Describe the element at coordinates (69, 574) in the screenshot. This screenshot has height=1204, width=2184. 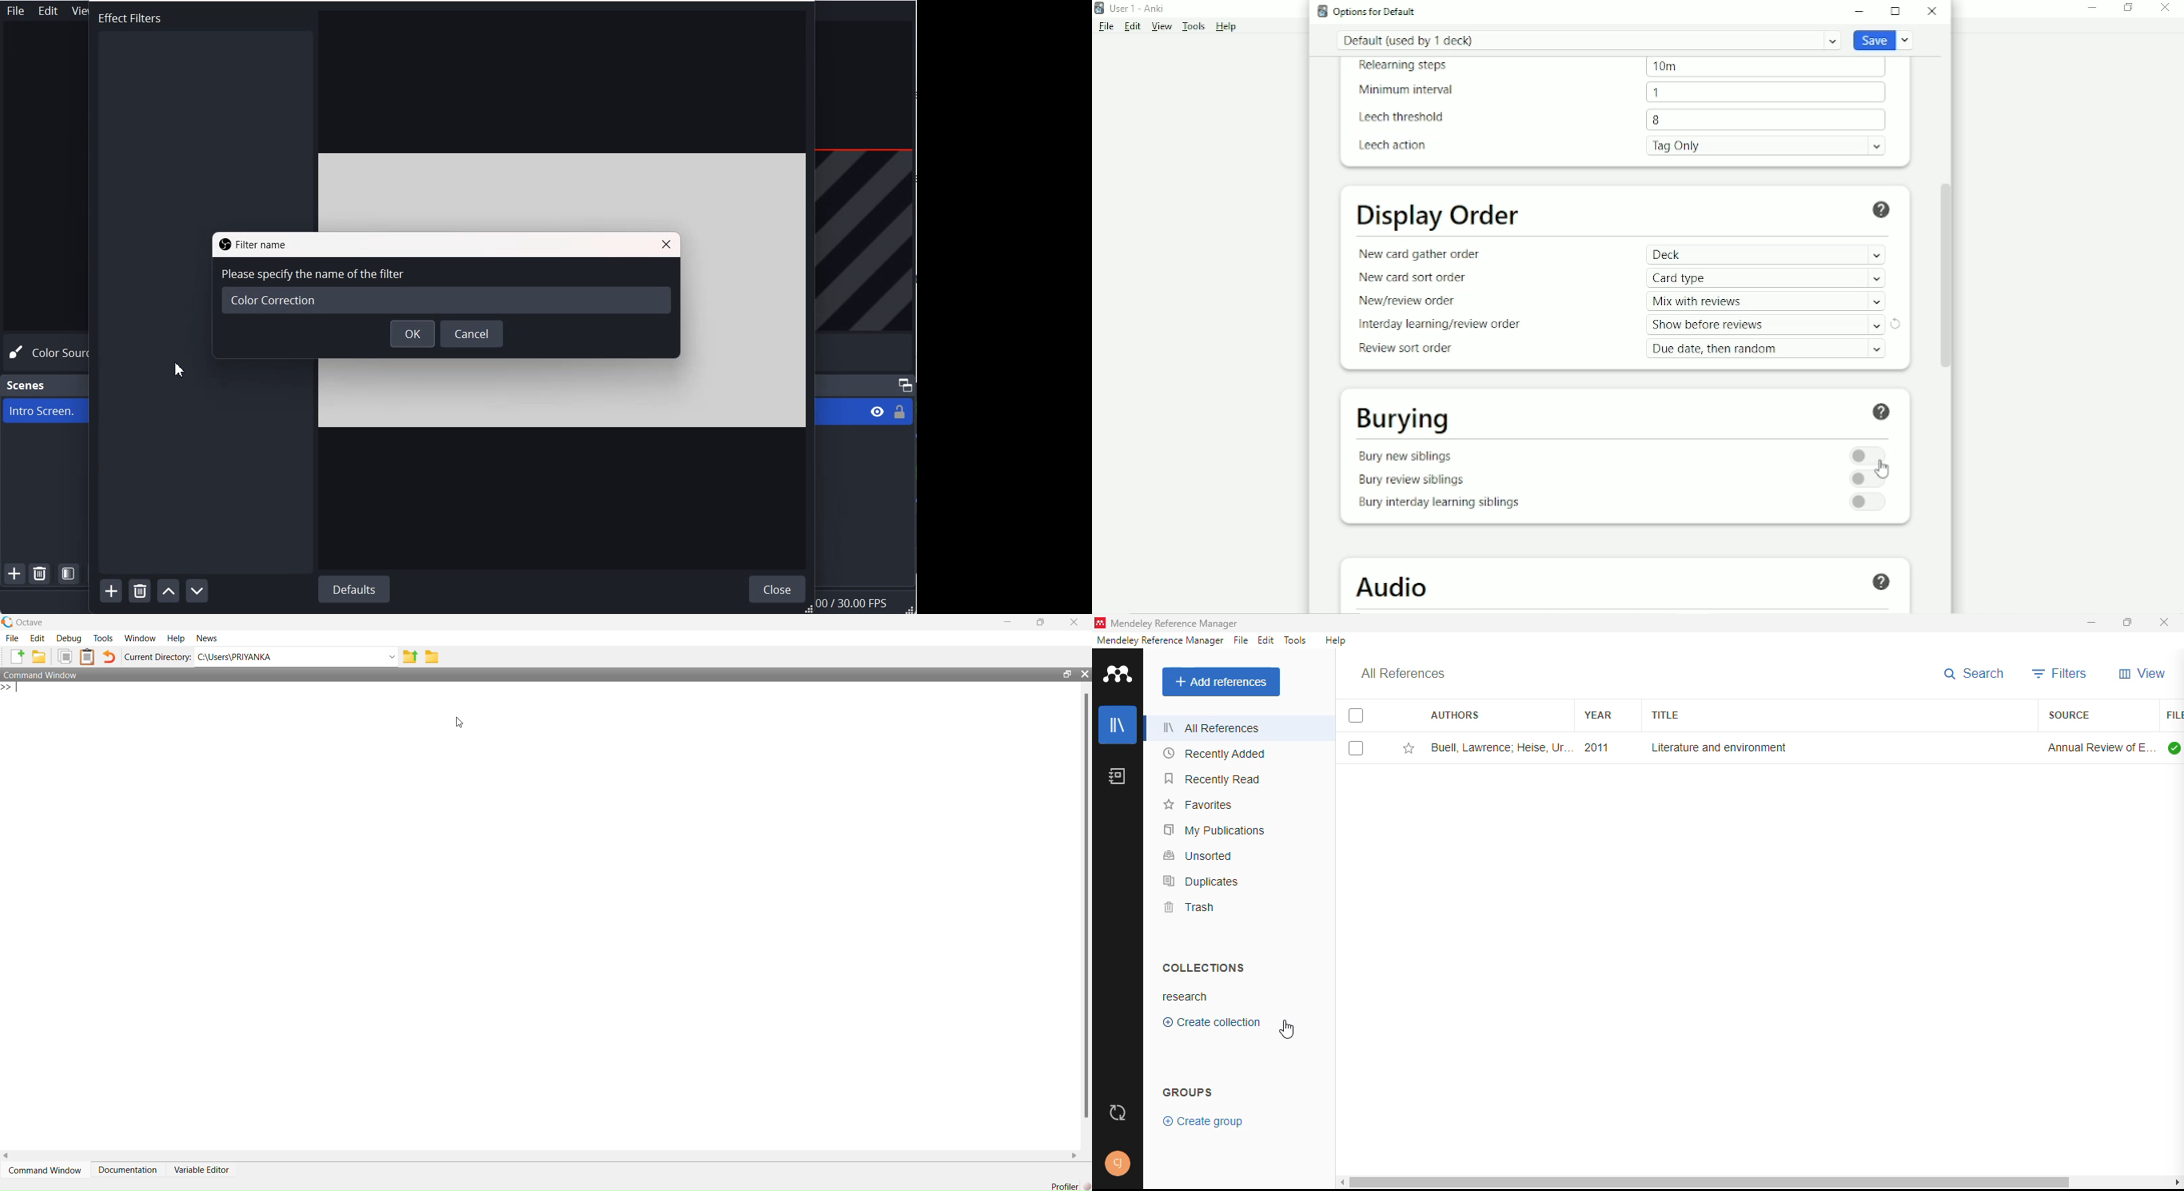
I see `Open Scene Filter` at that location.